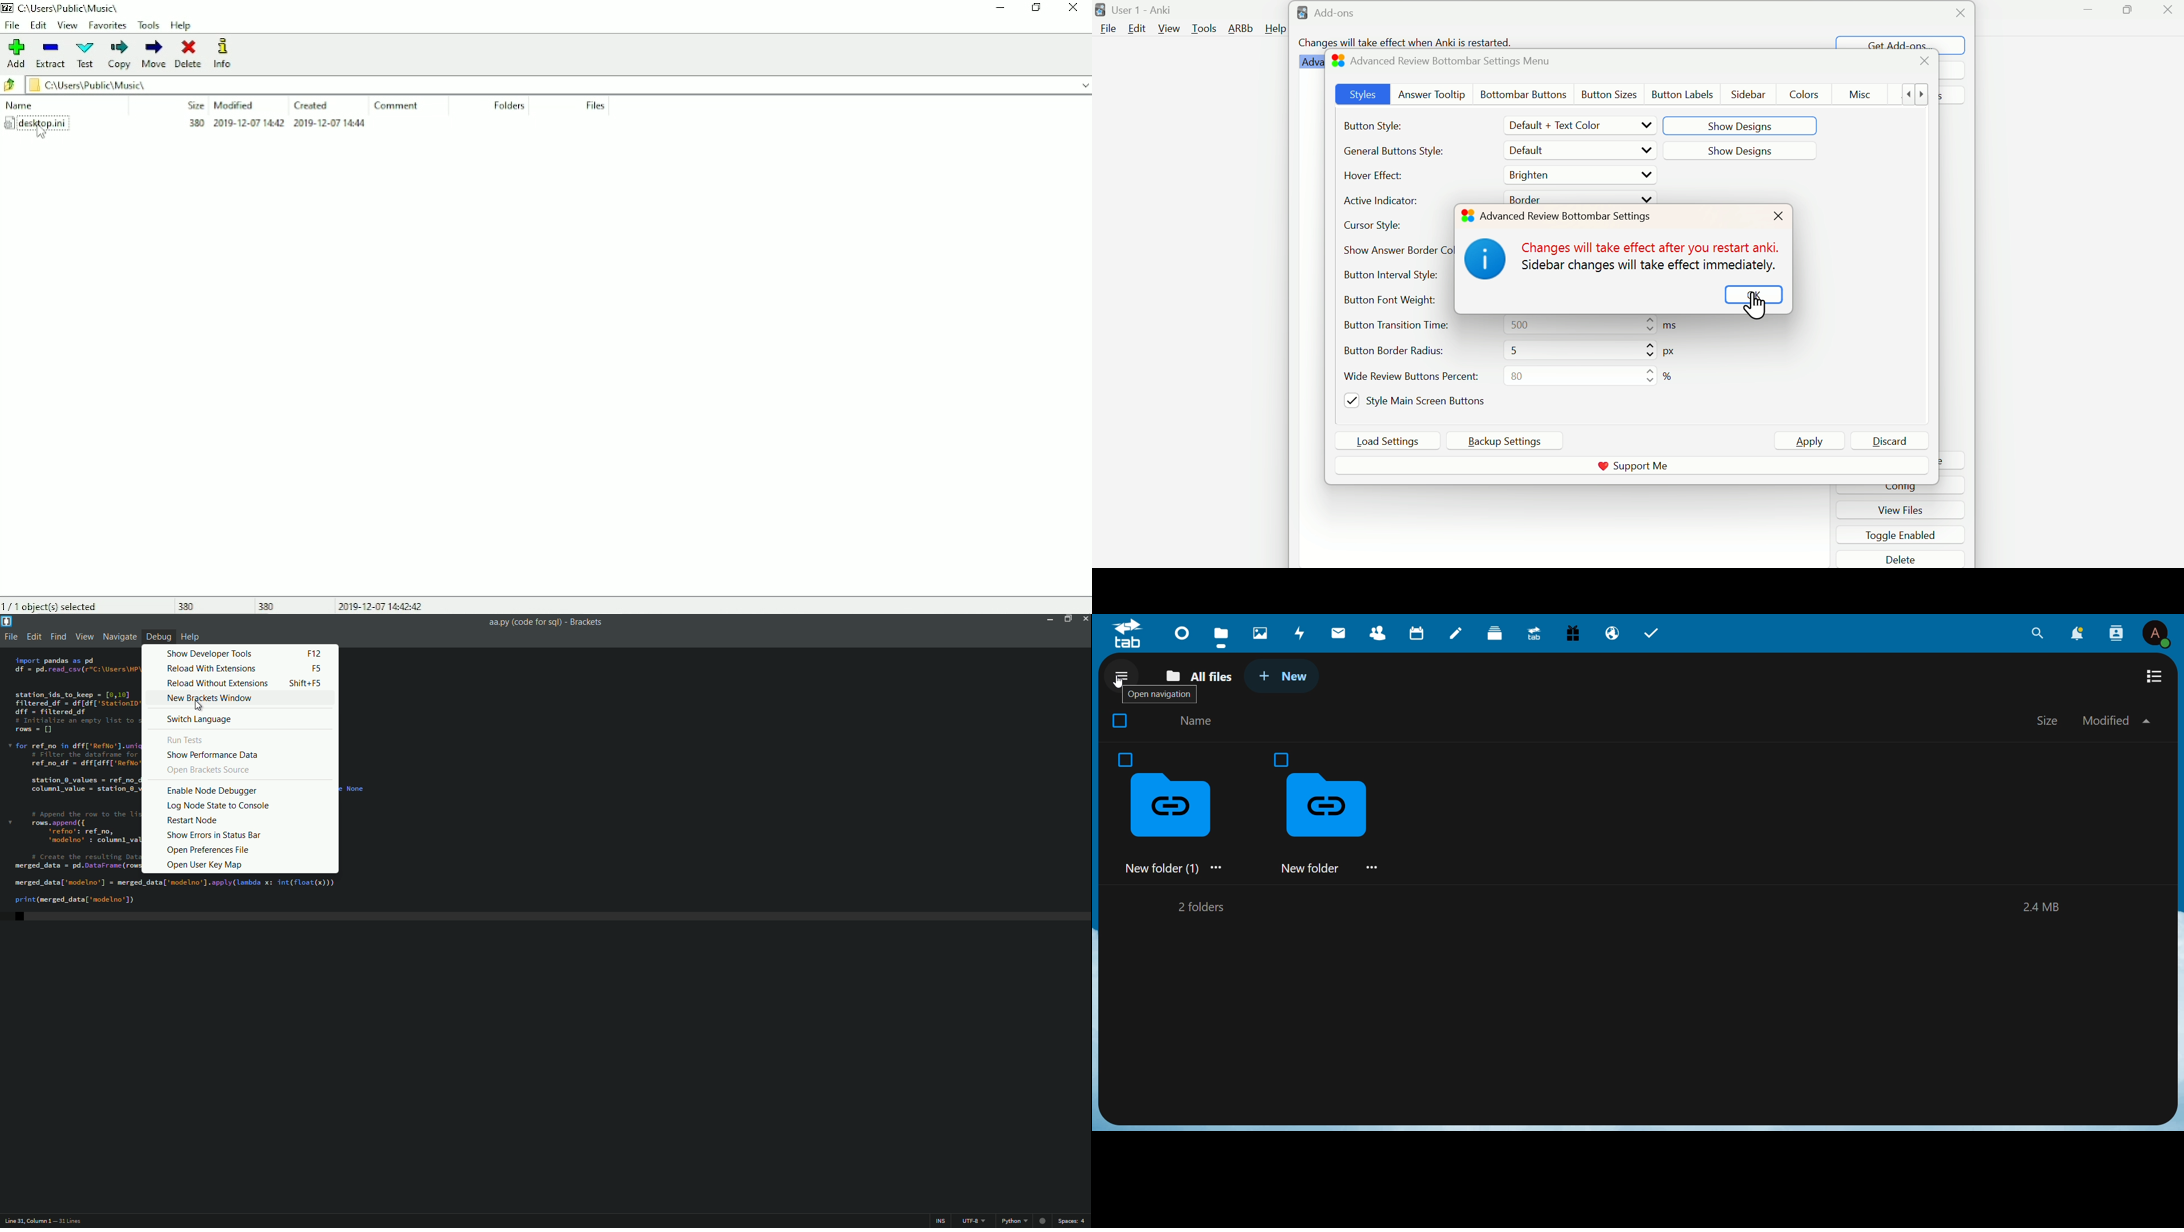 The width and height of the screenshot is (2184, 1232). Describe the element at coordinates (1205, 29) in the screenshot. I see `Tools` at that location.